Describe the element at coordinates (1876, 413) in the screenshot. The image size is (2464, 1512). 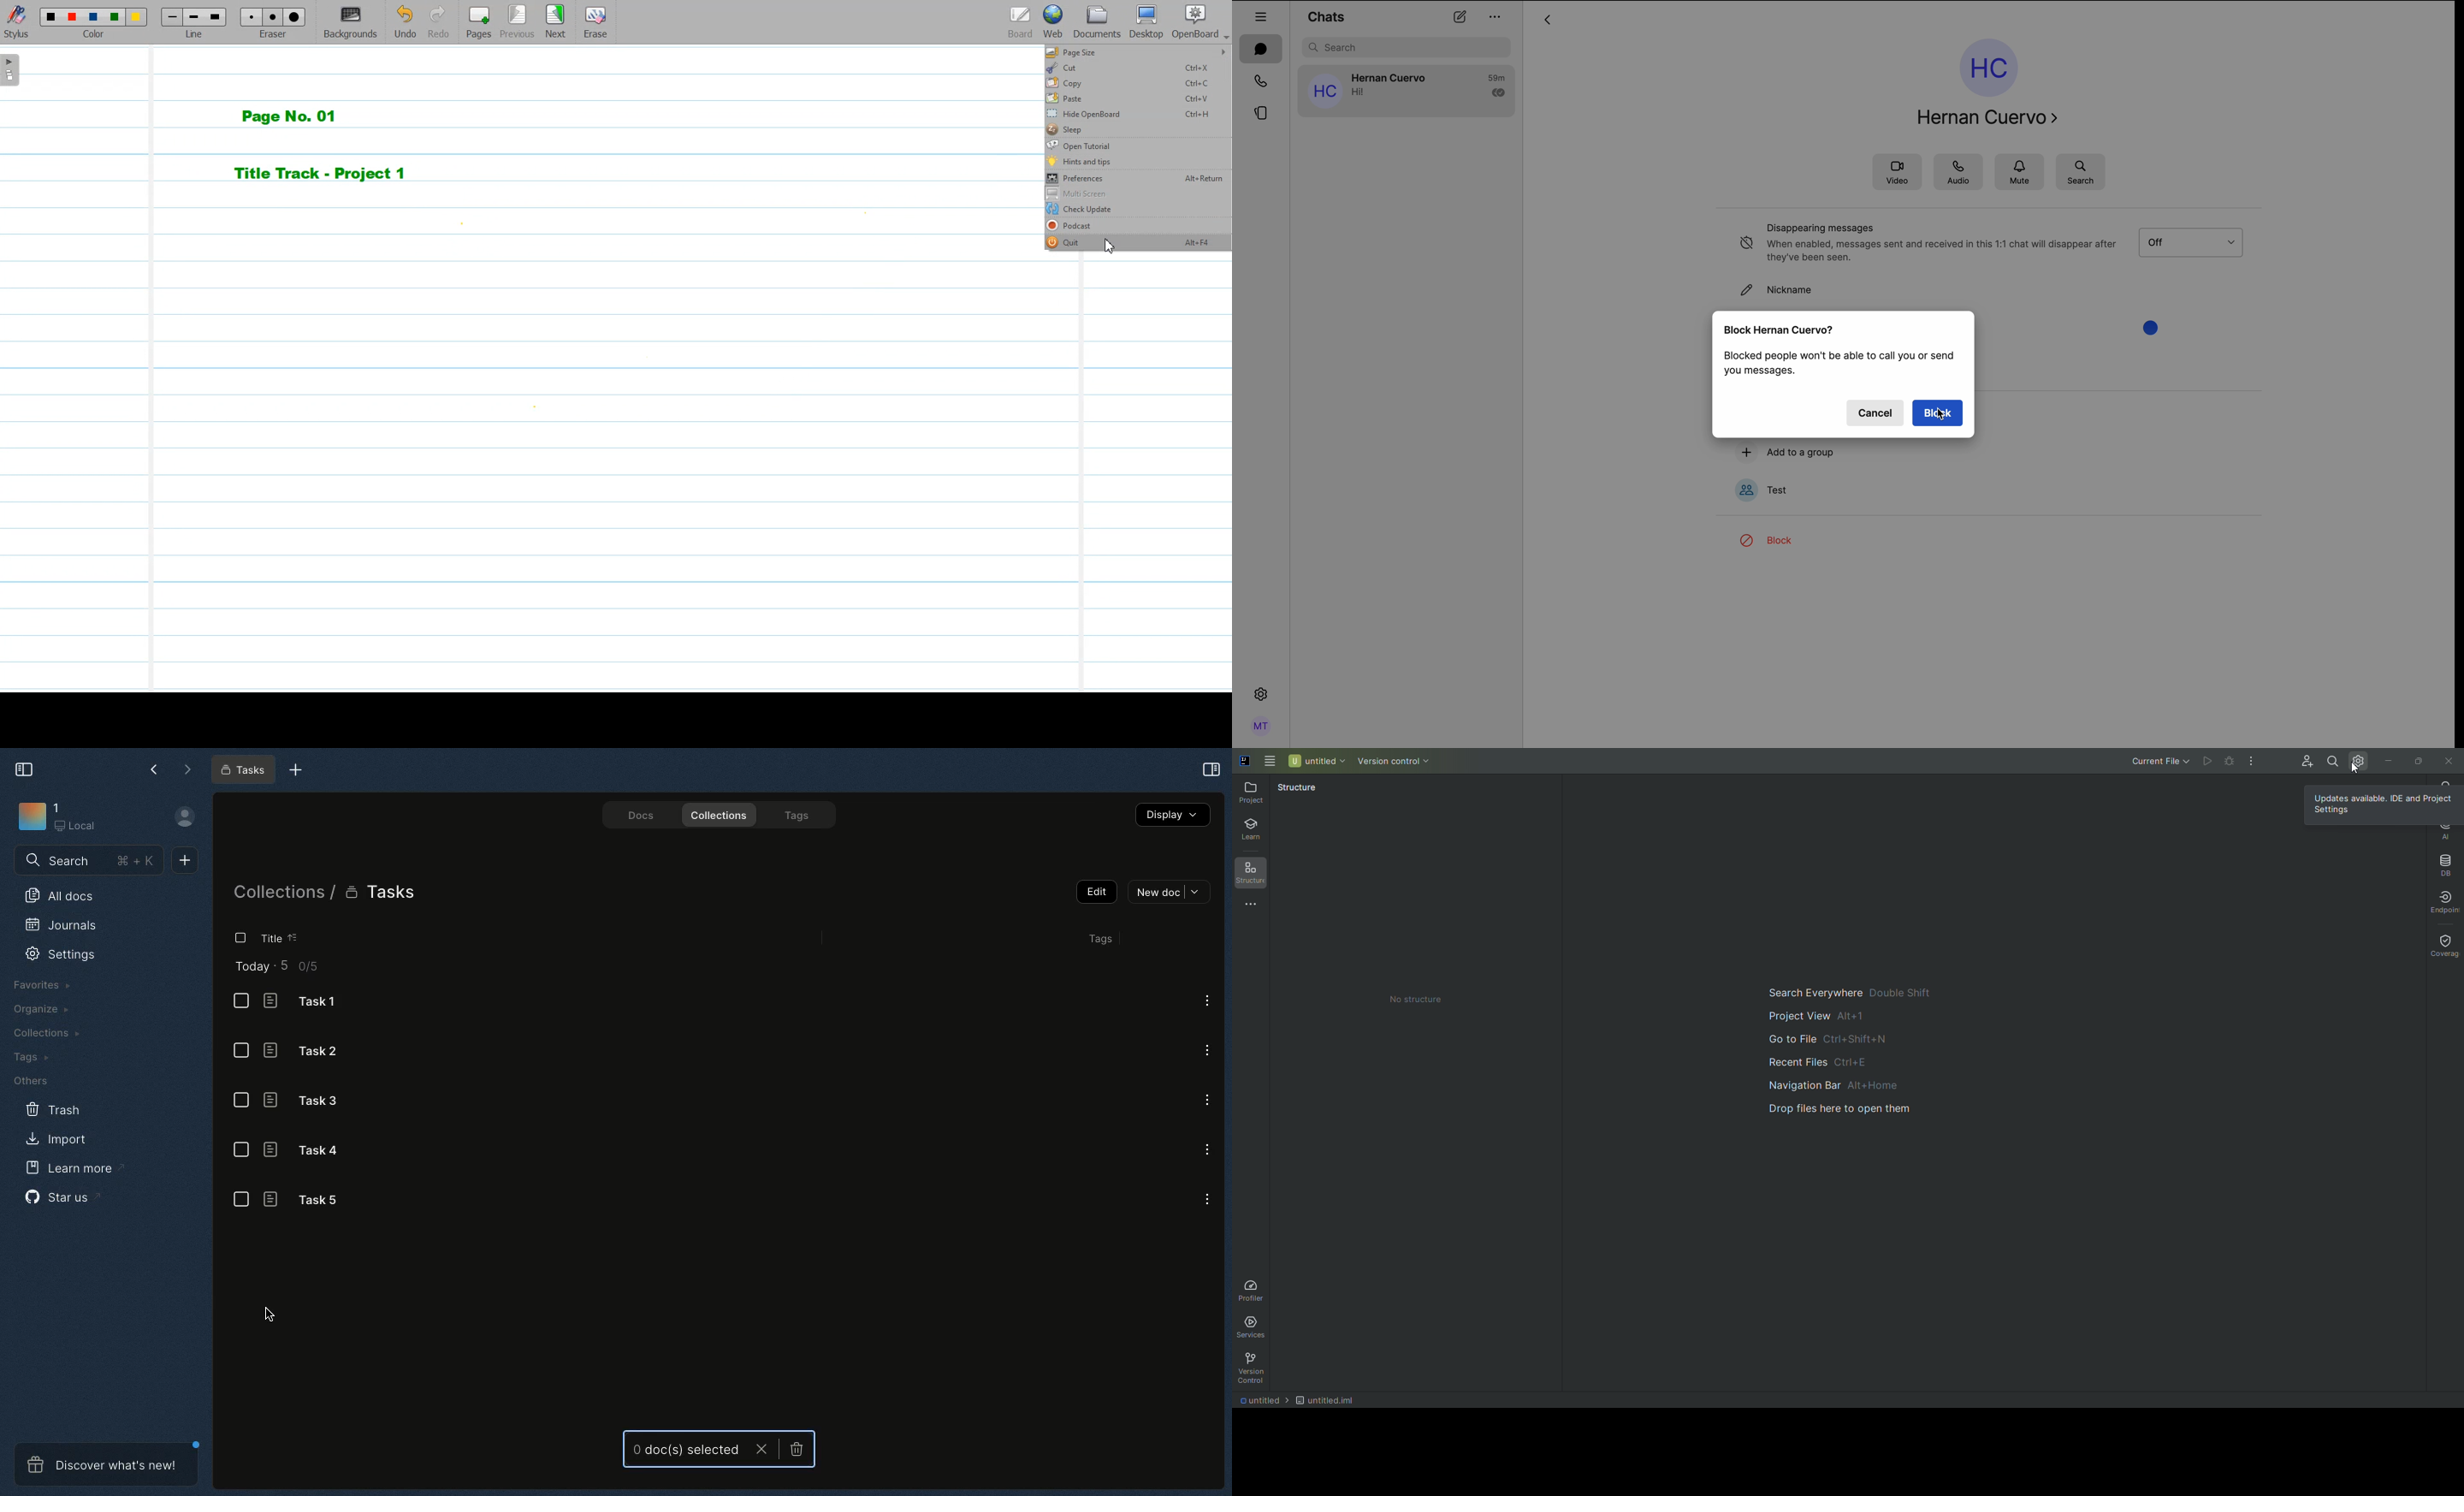
I see `cancel button` at that location.